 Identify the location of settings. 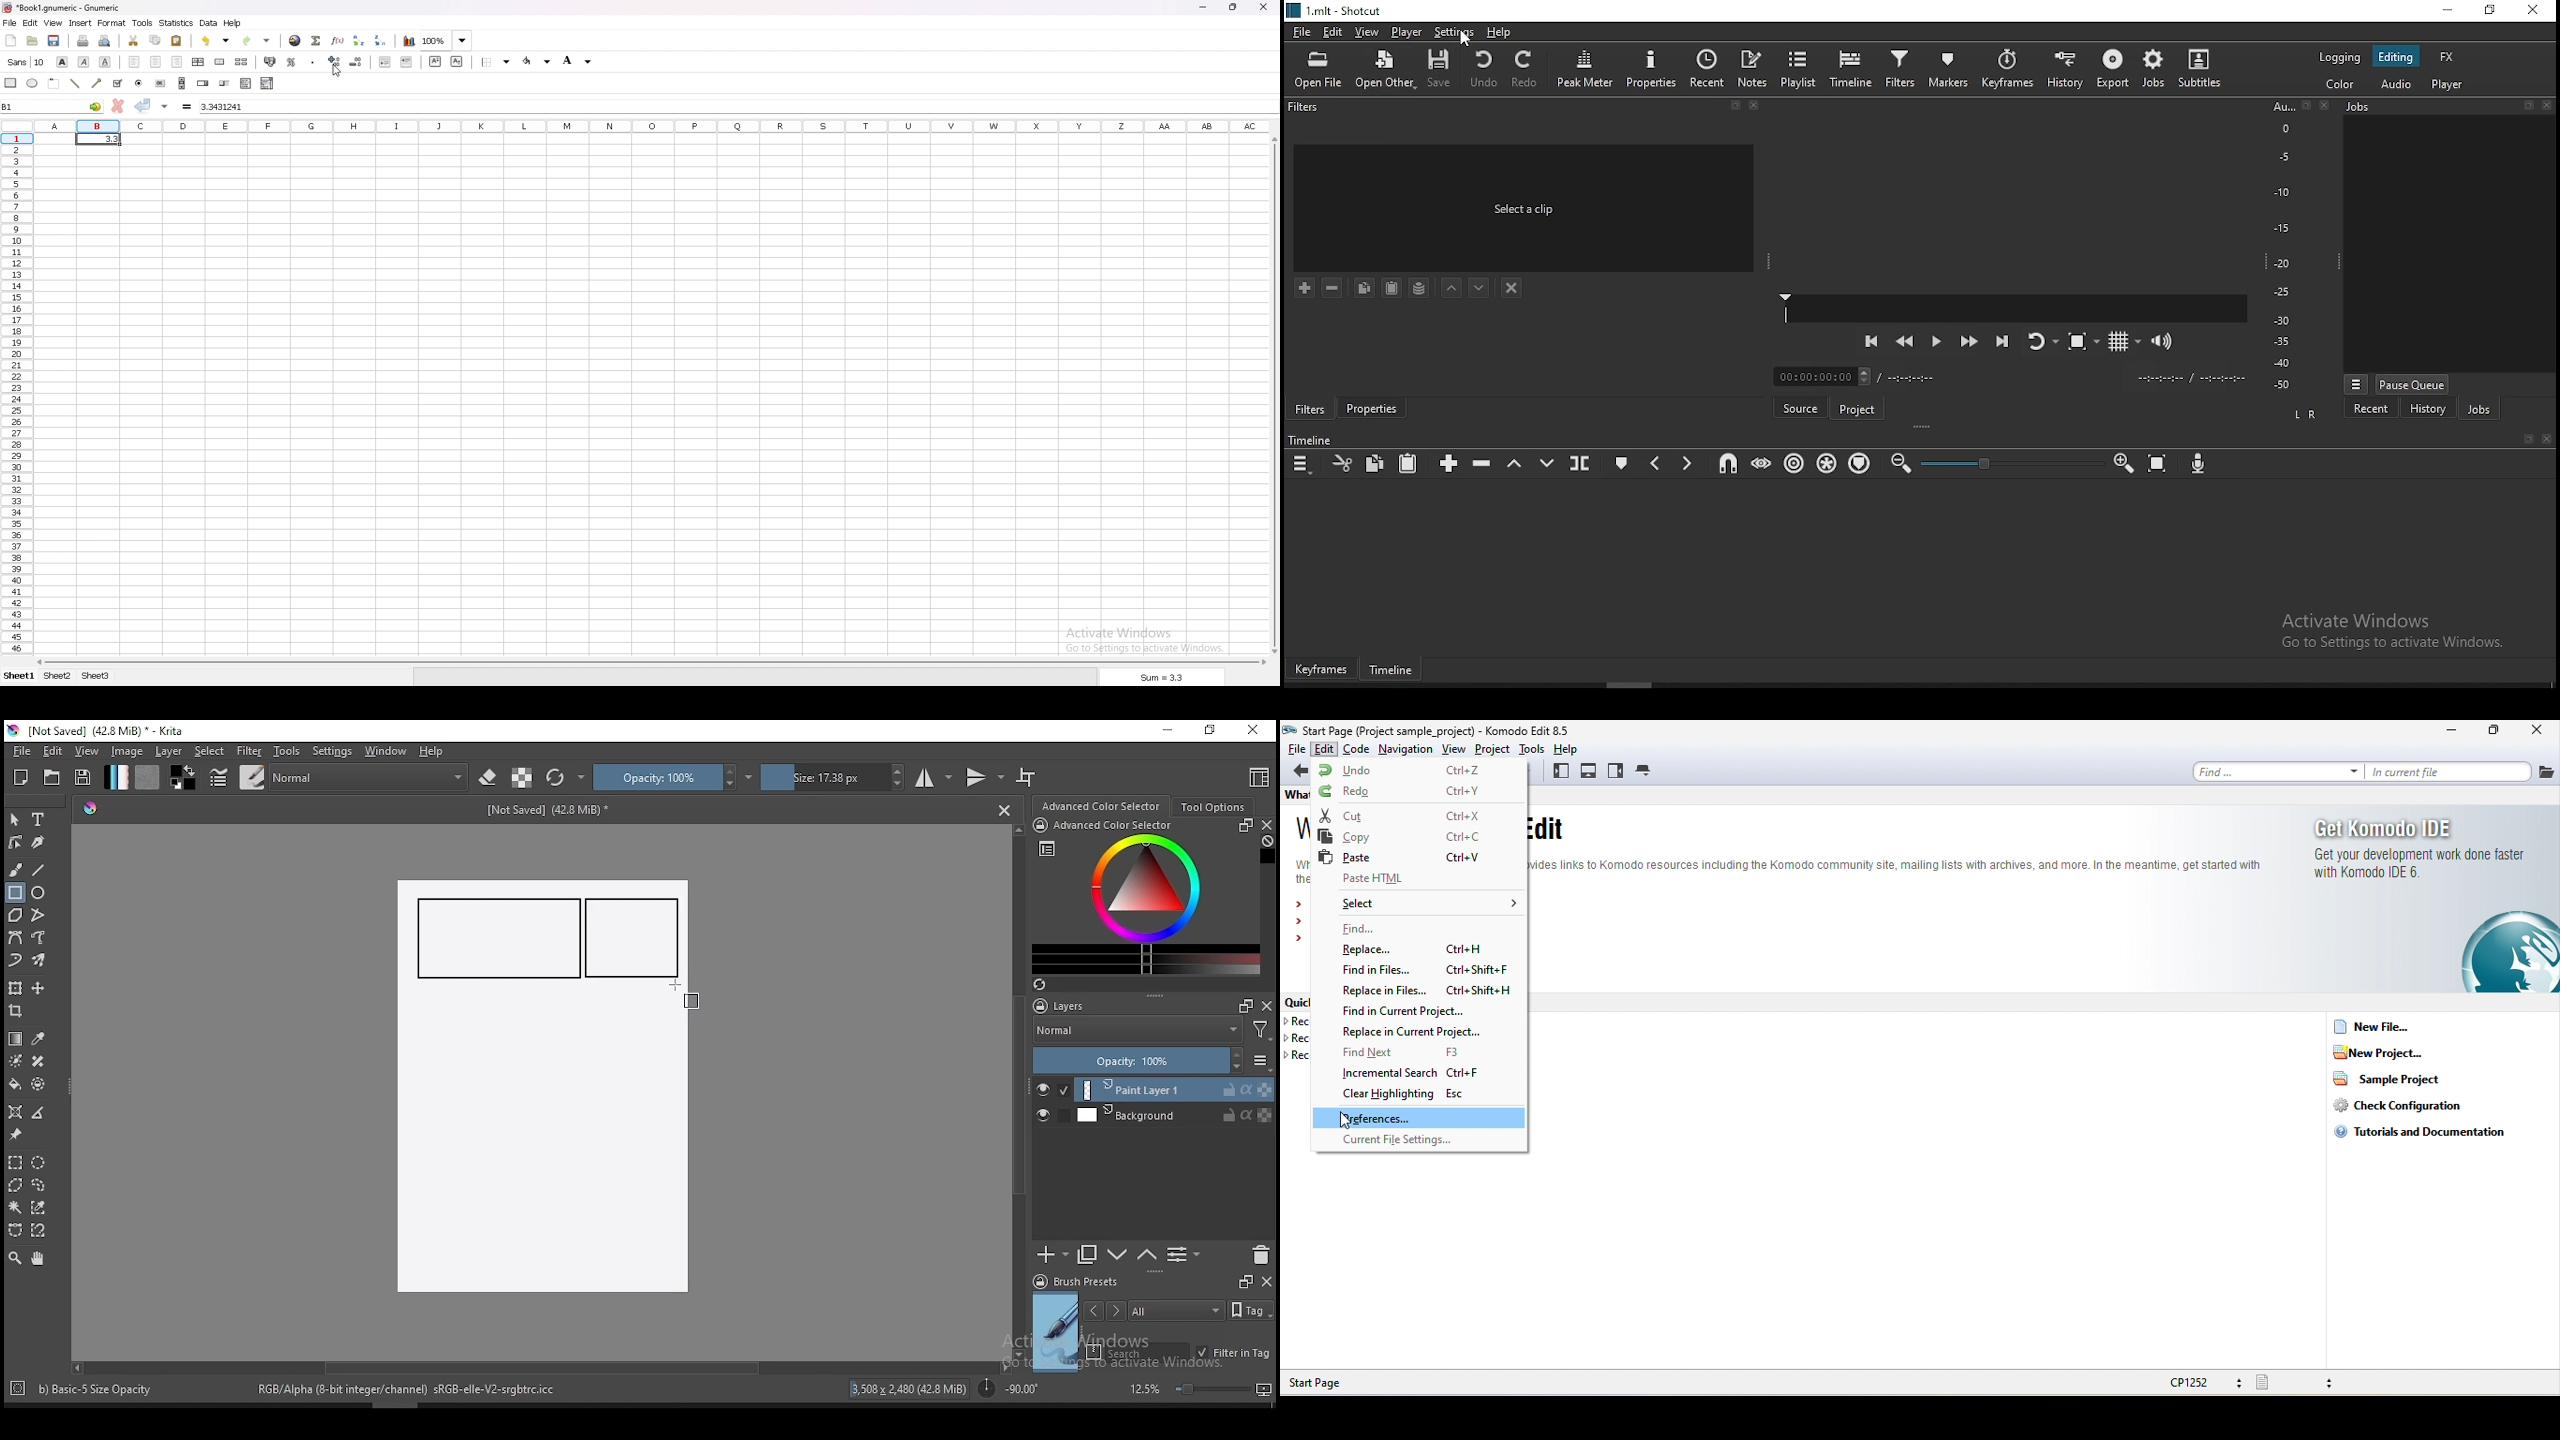
(332, 751).